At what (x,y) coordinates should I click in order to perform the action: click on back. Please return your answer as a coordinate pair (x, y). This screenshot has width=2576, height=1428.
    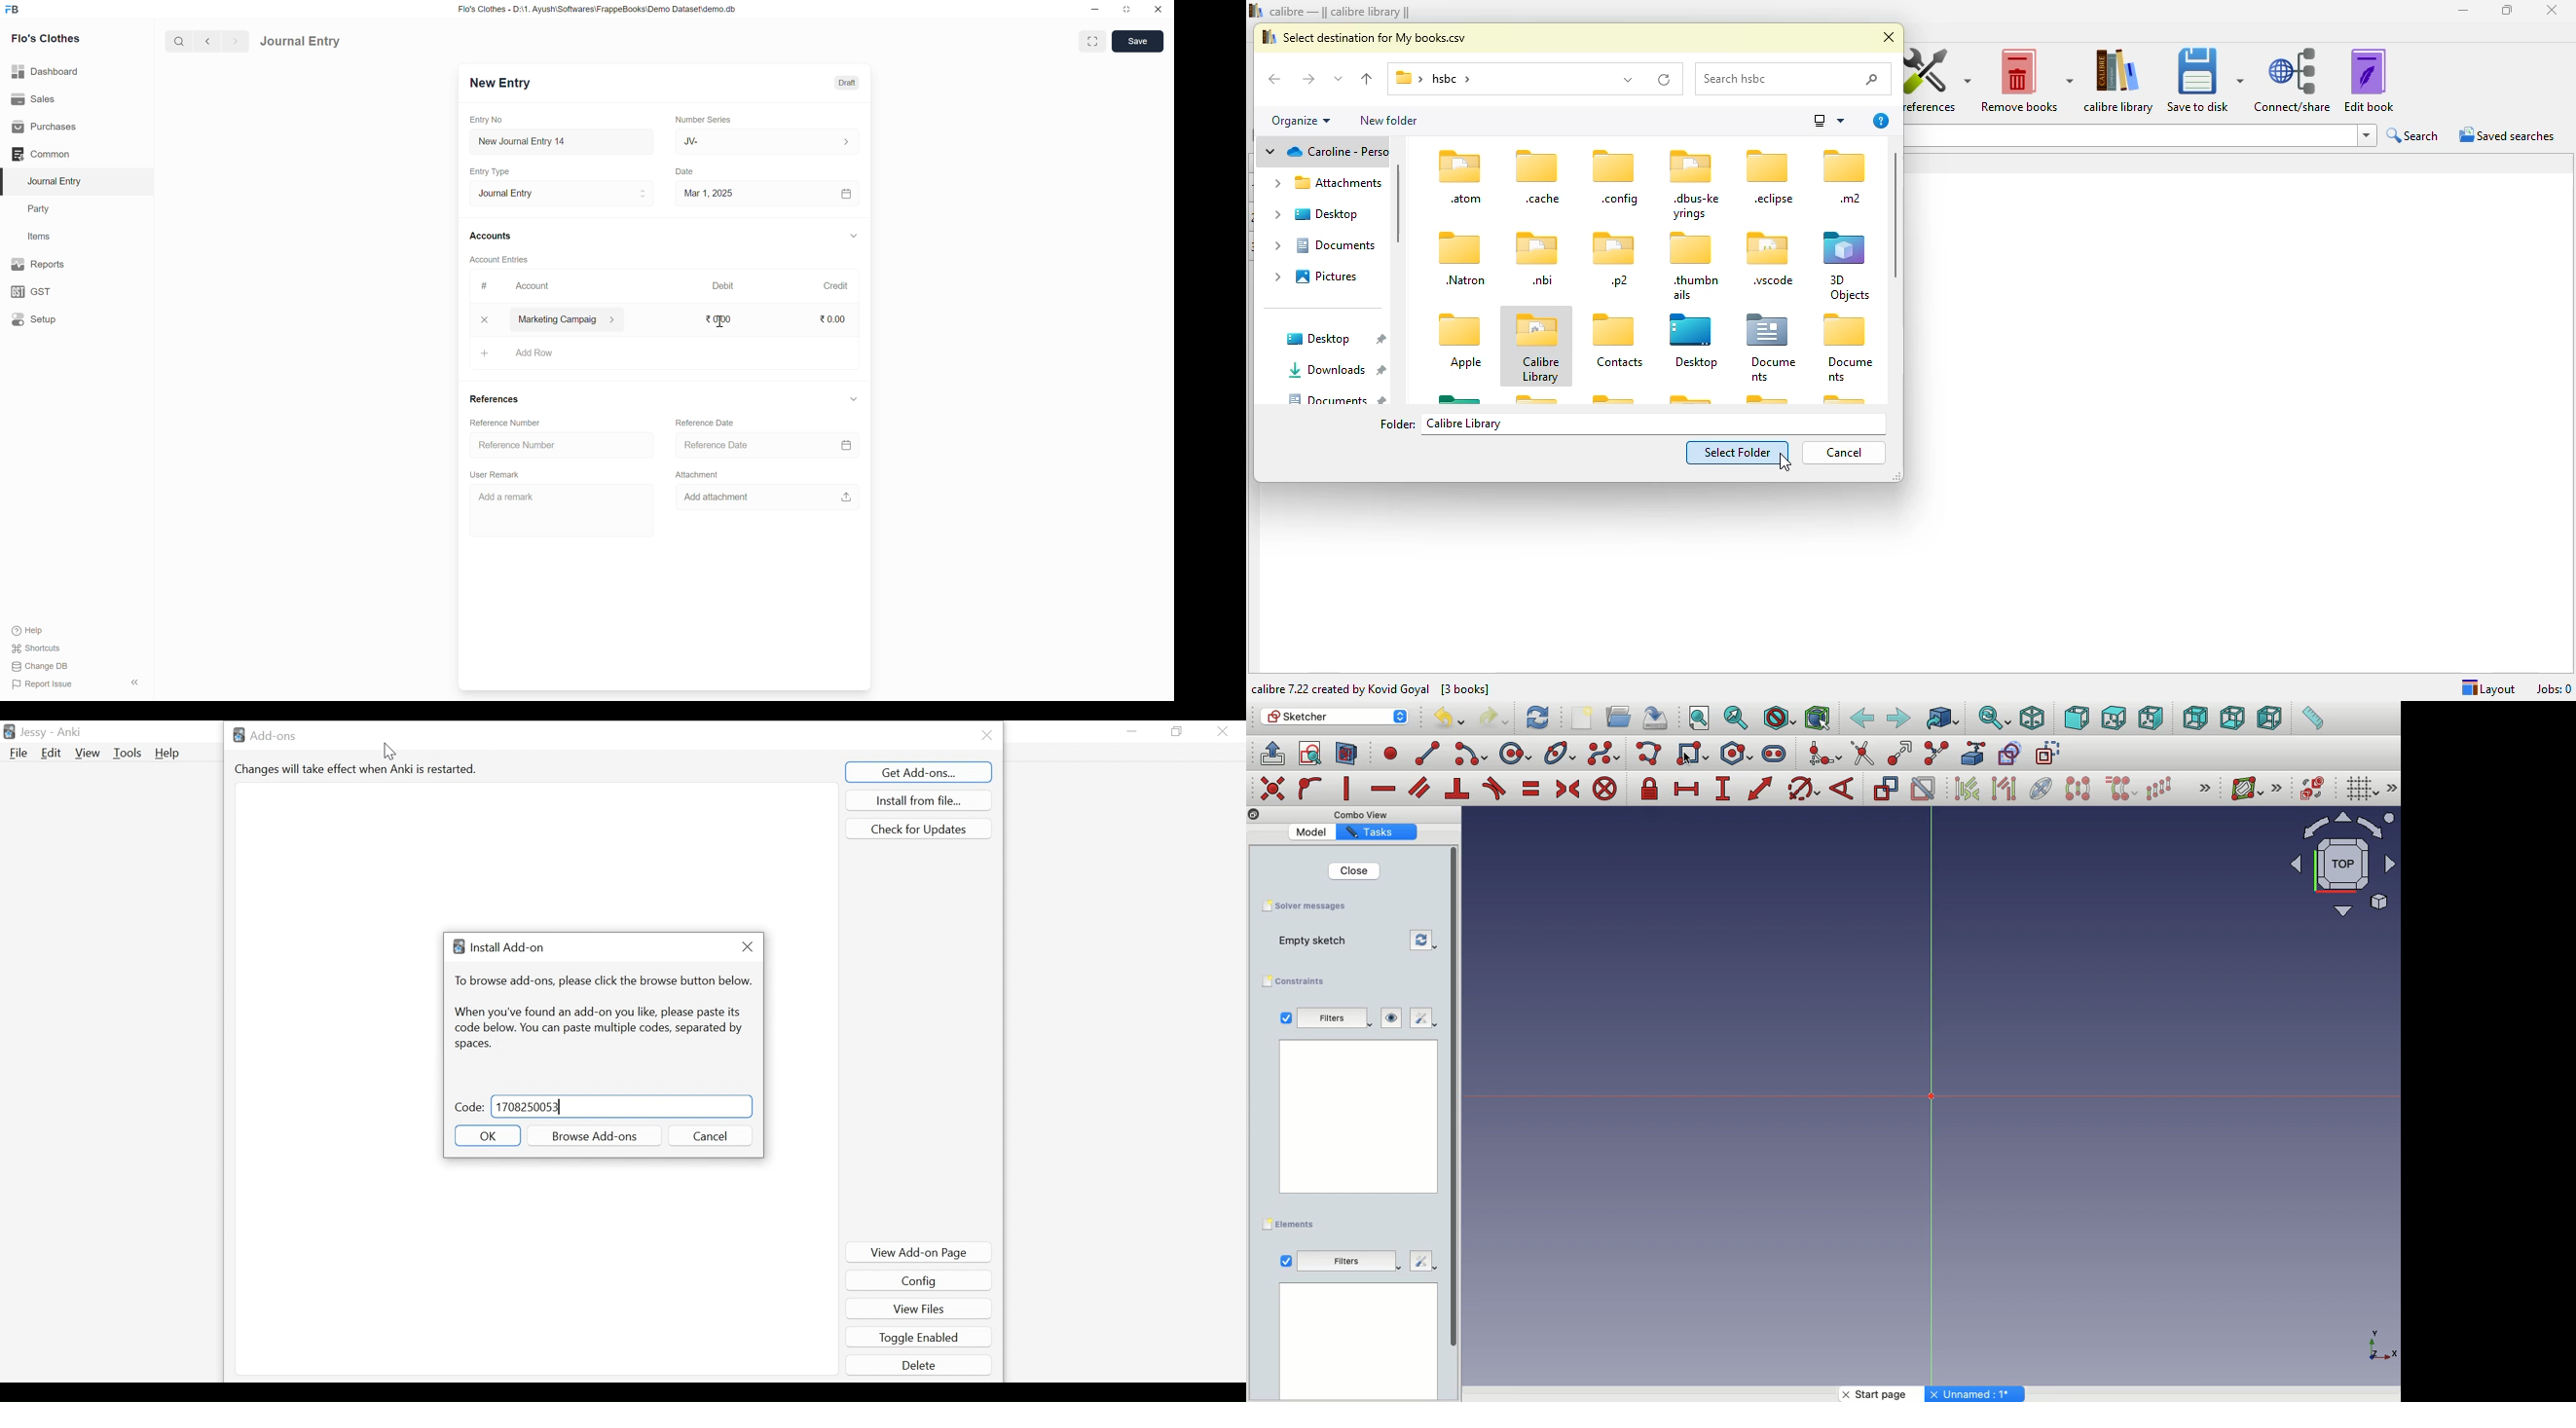
    Looking at the image, I should click on (206, 41).